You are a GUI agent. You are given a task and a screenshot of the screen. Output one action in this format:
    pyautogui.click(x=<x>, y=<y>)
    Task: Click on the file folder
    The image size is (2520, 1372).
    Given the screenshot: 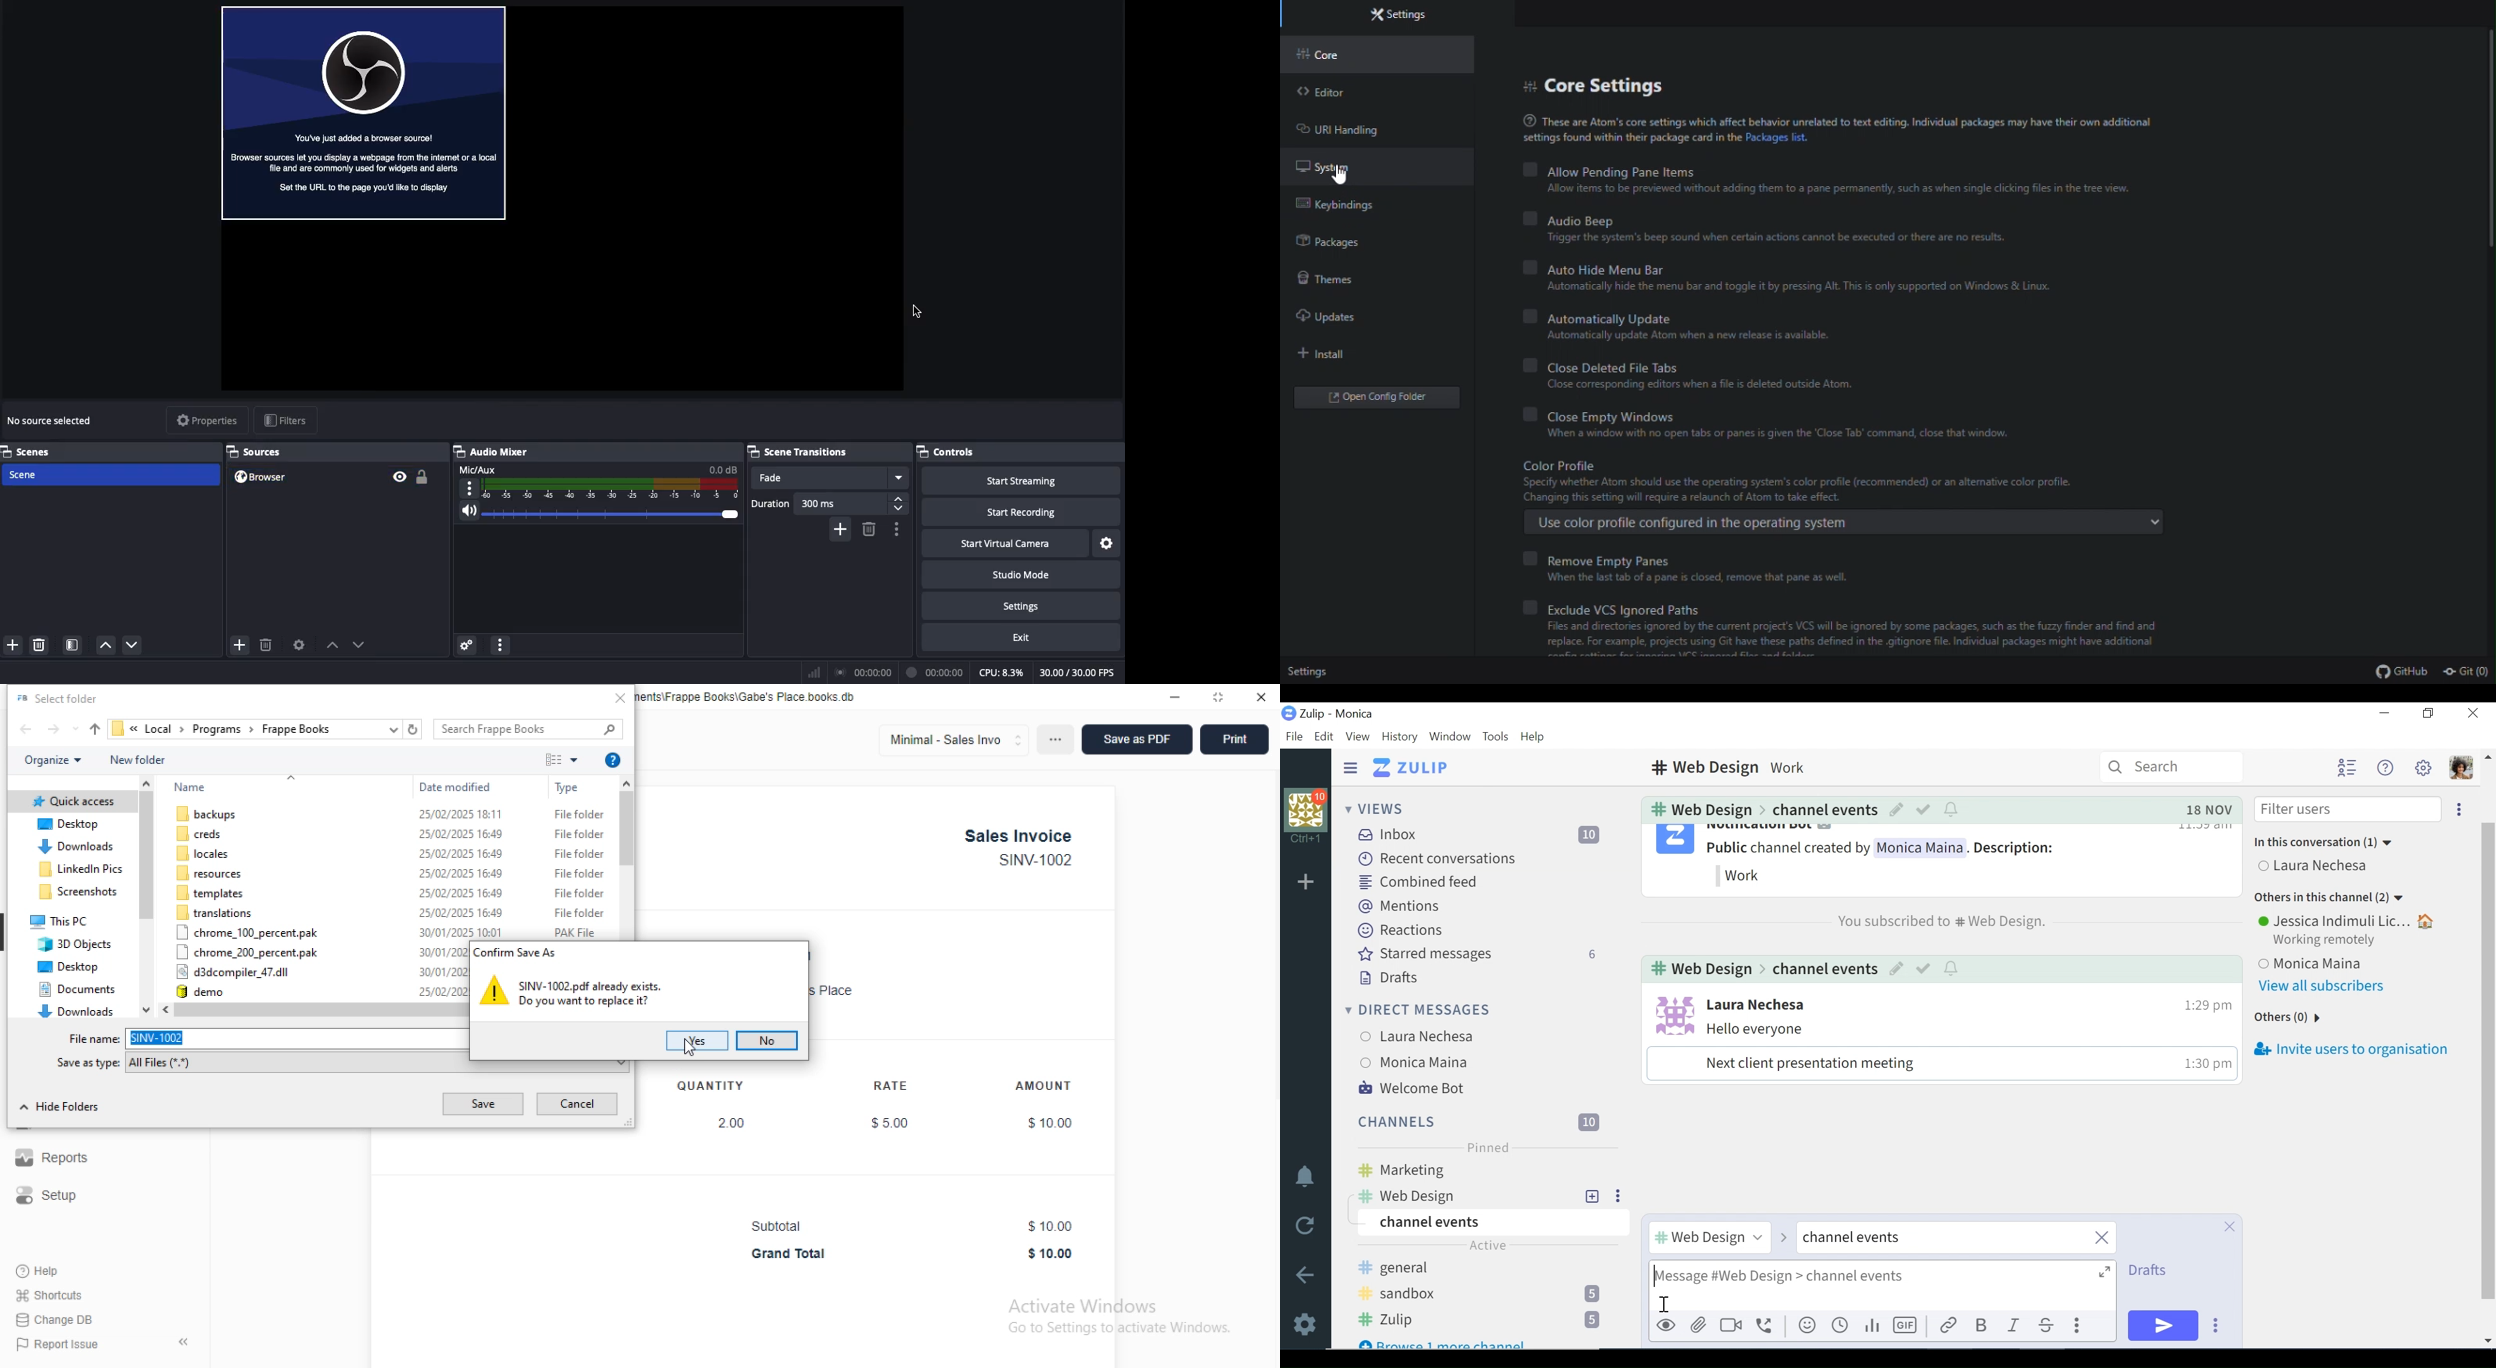 What is the action you would take?
    pyautogui.click(x=579, y=834)
    